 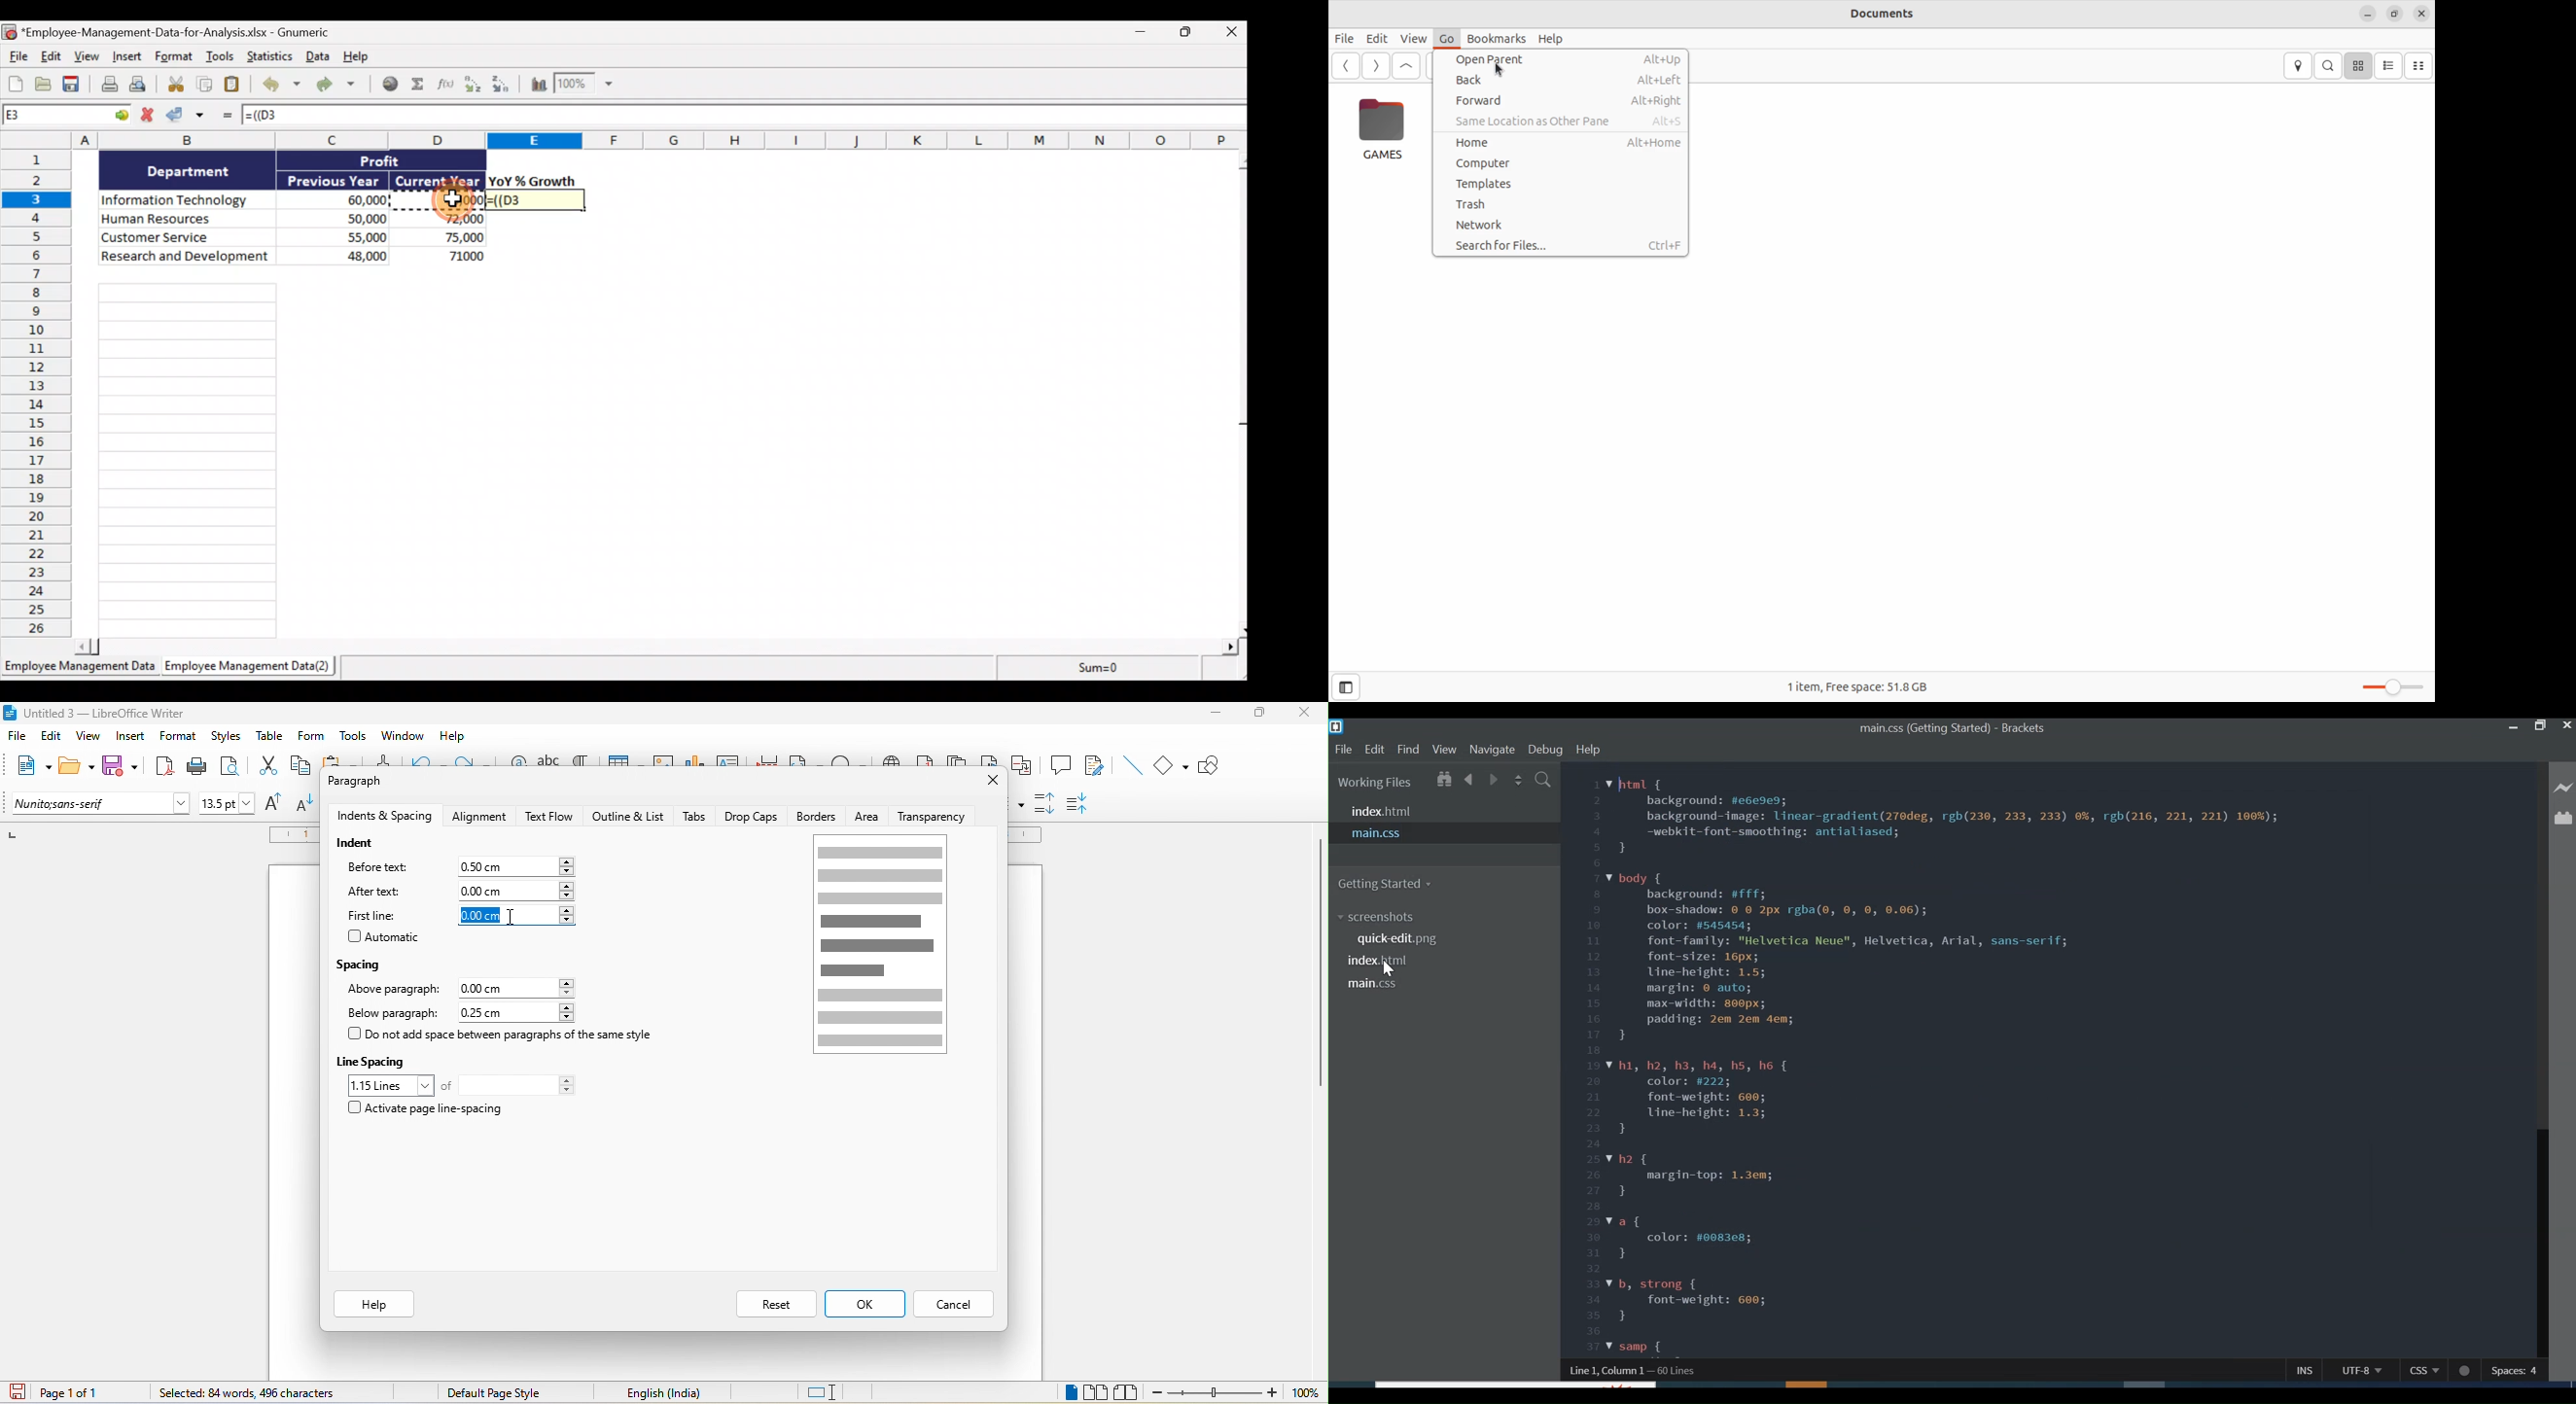 I want to click on Sheet 1, so click(x=78, y=667).